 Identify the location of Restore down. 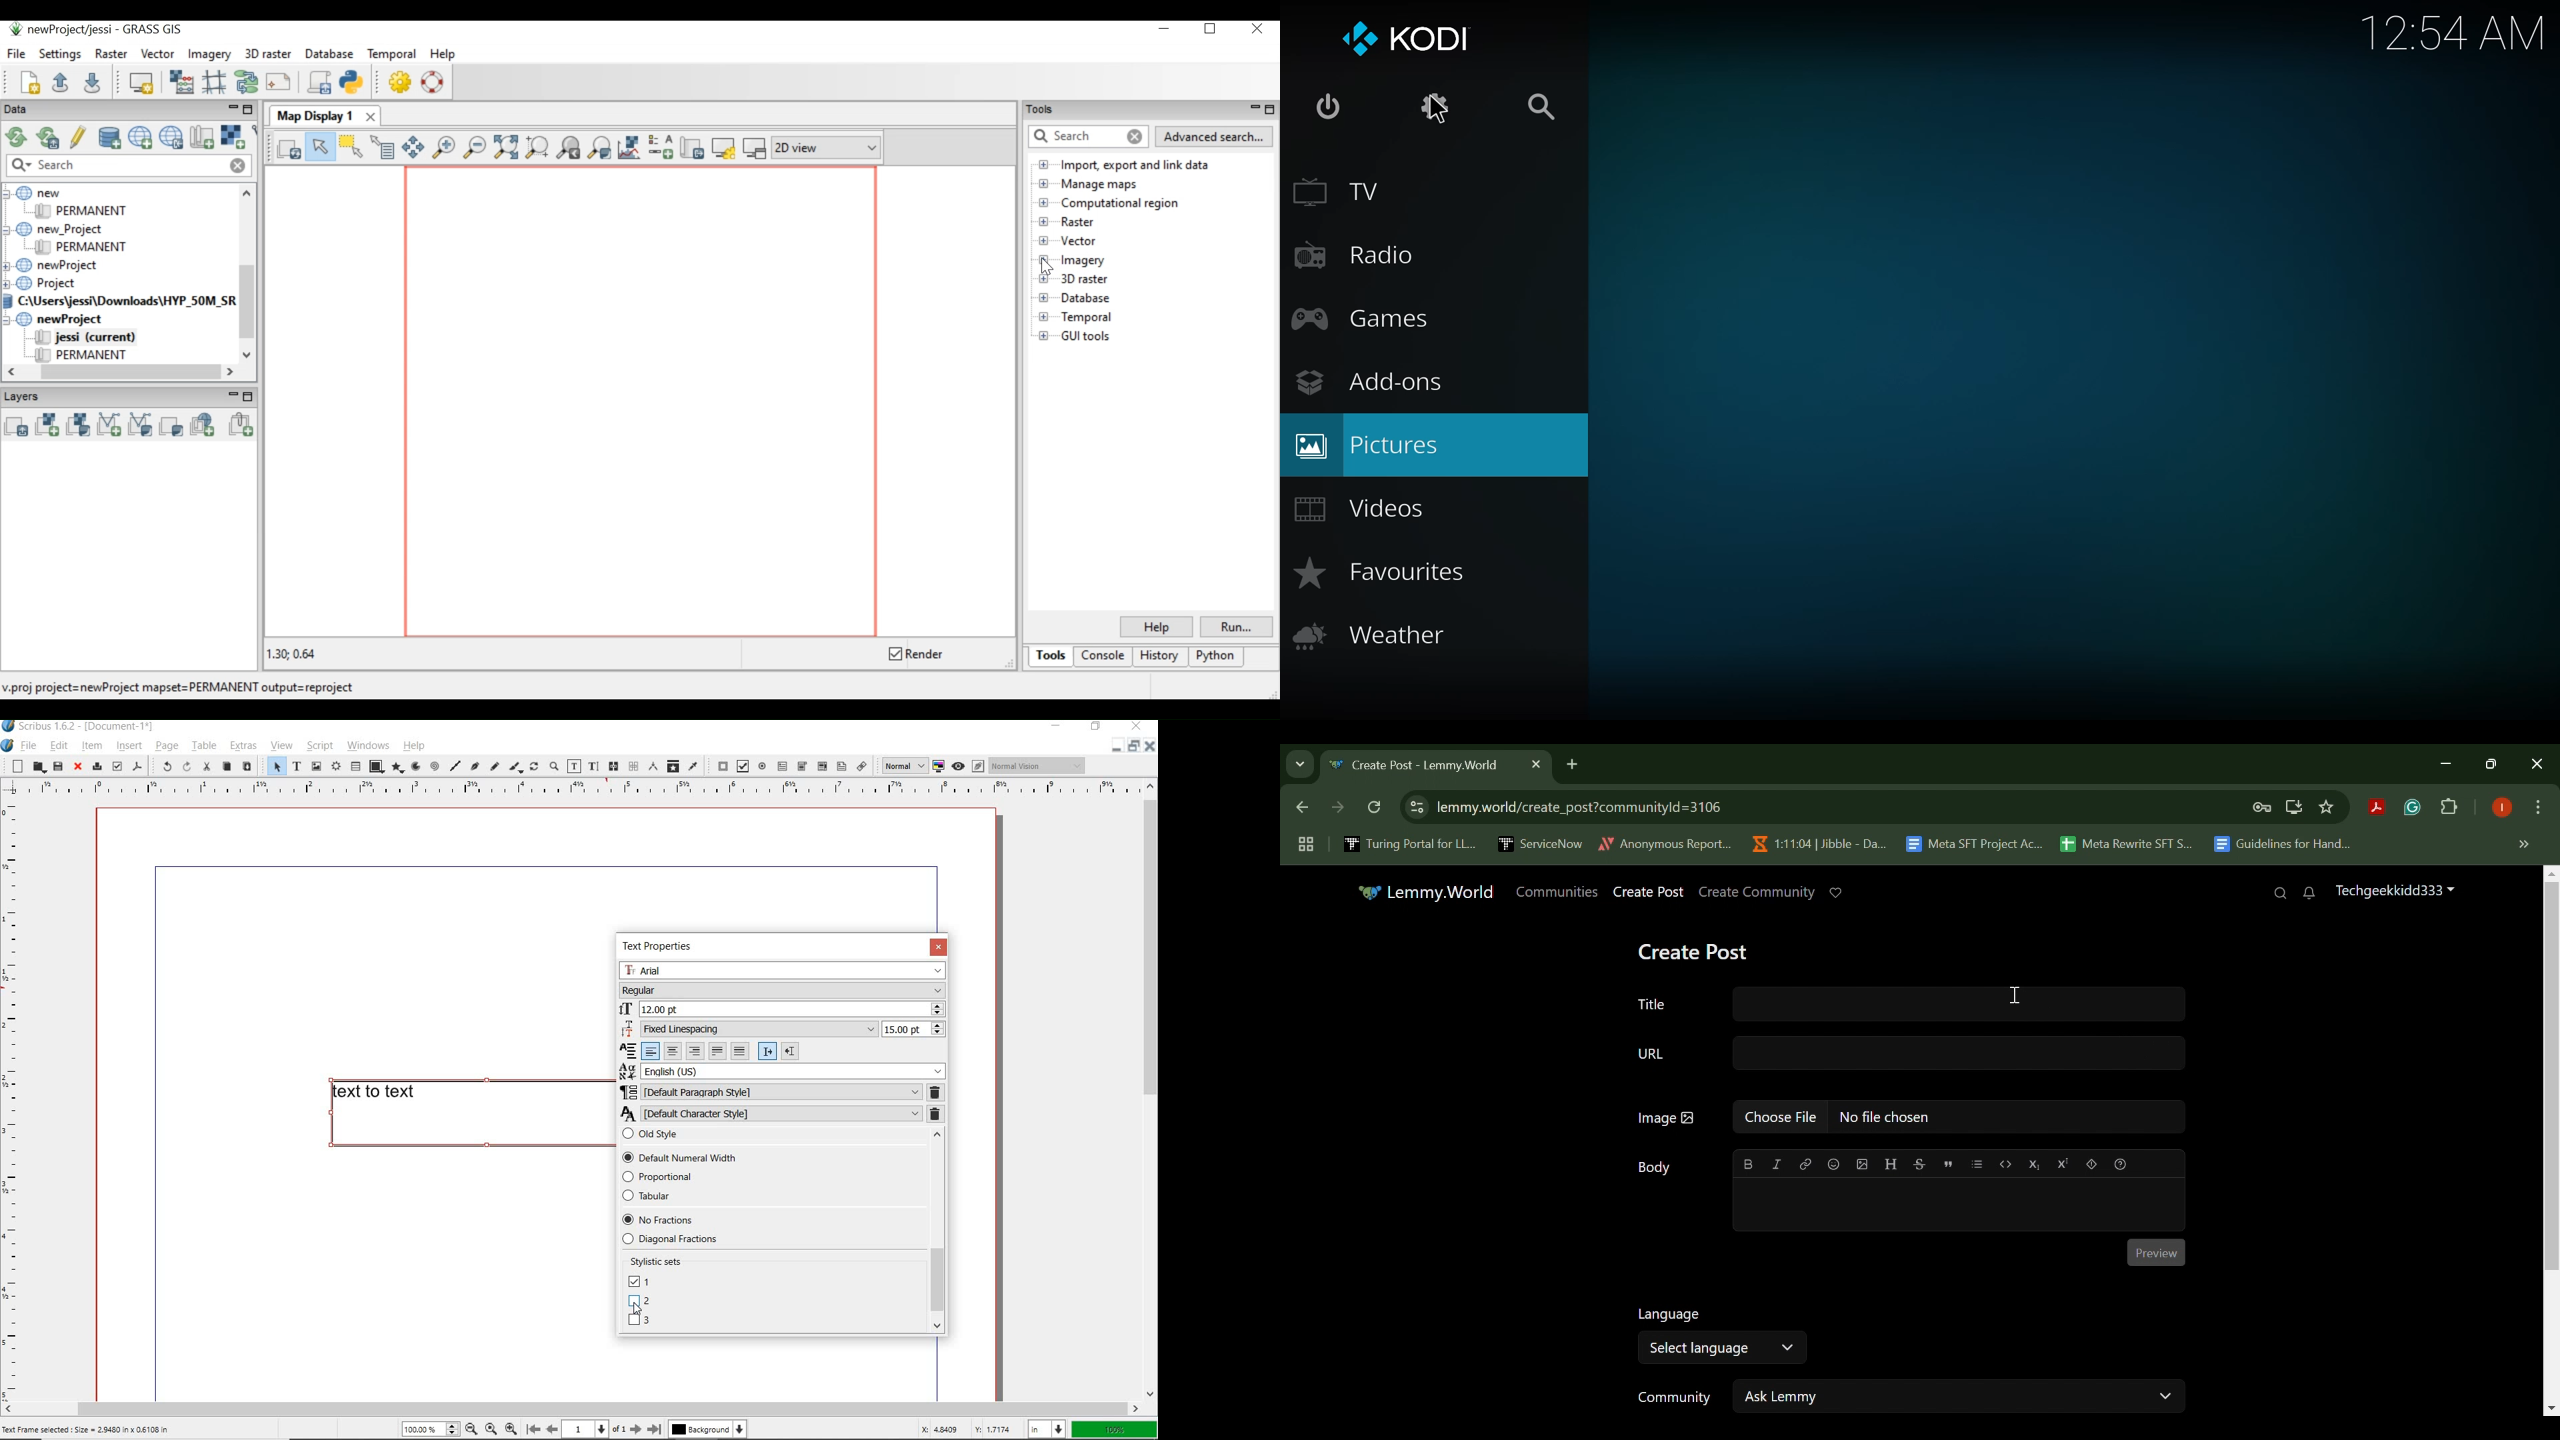
(1115, 747).